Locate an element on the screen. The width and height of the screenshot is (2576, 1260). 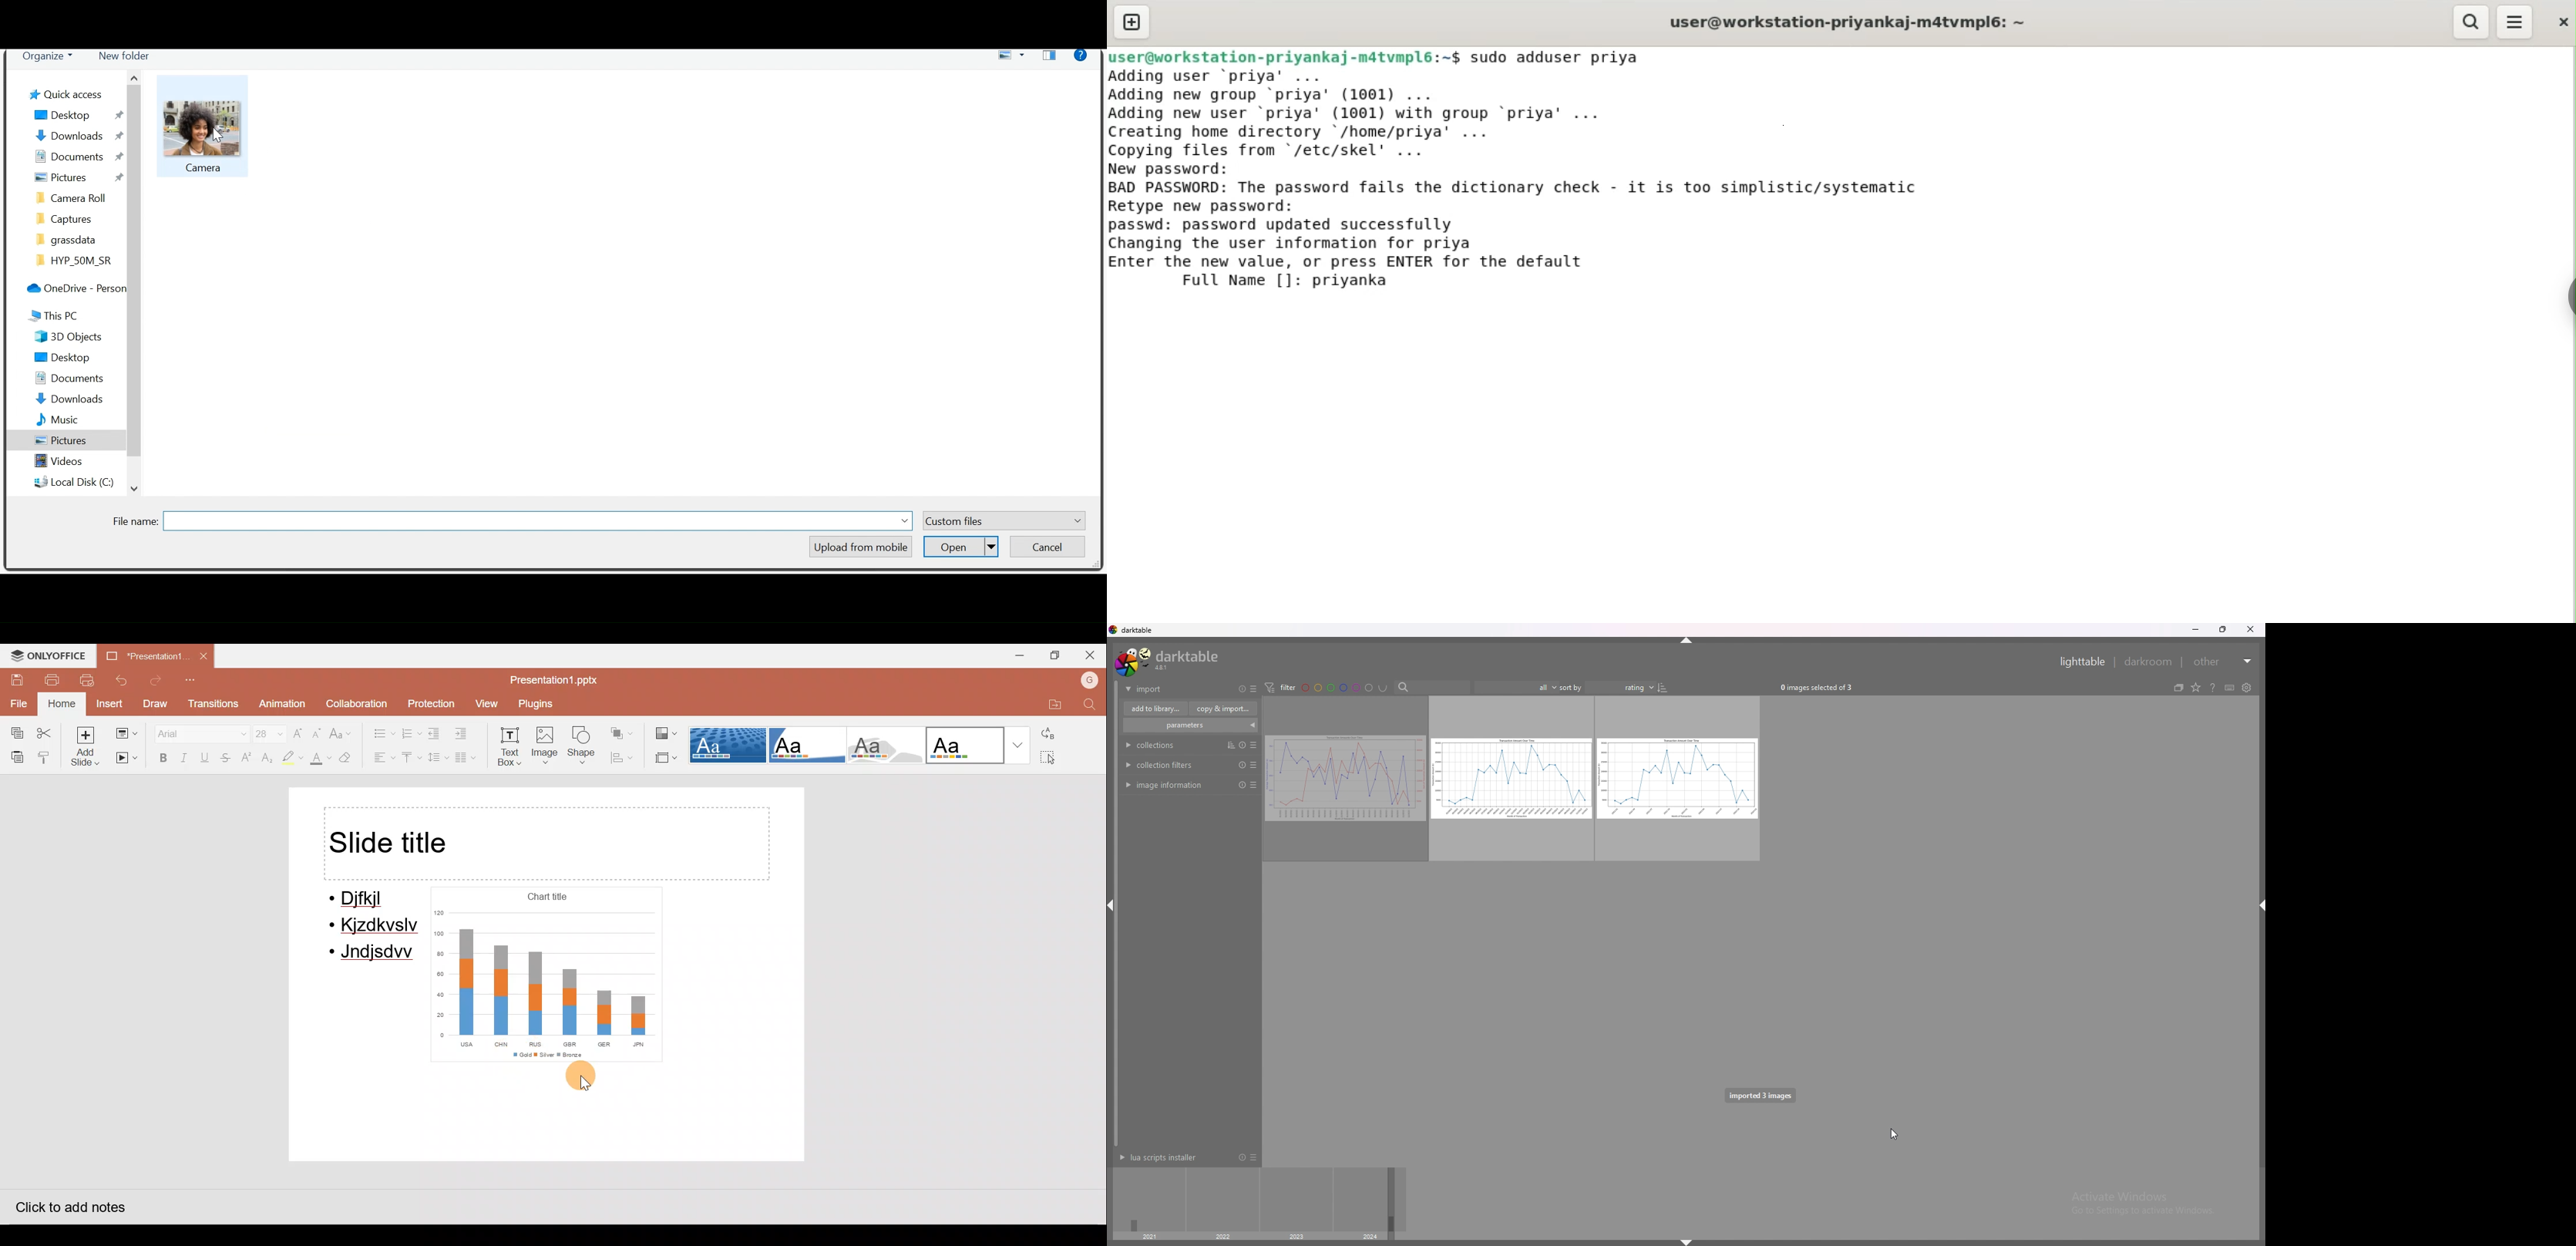
Superscript is located at coordinates (247, 759).